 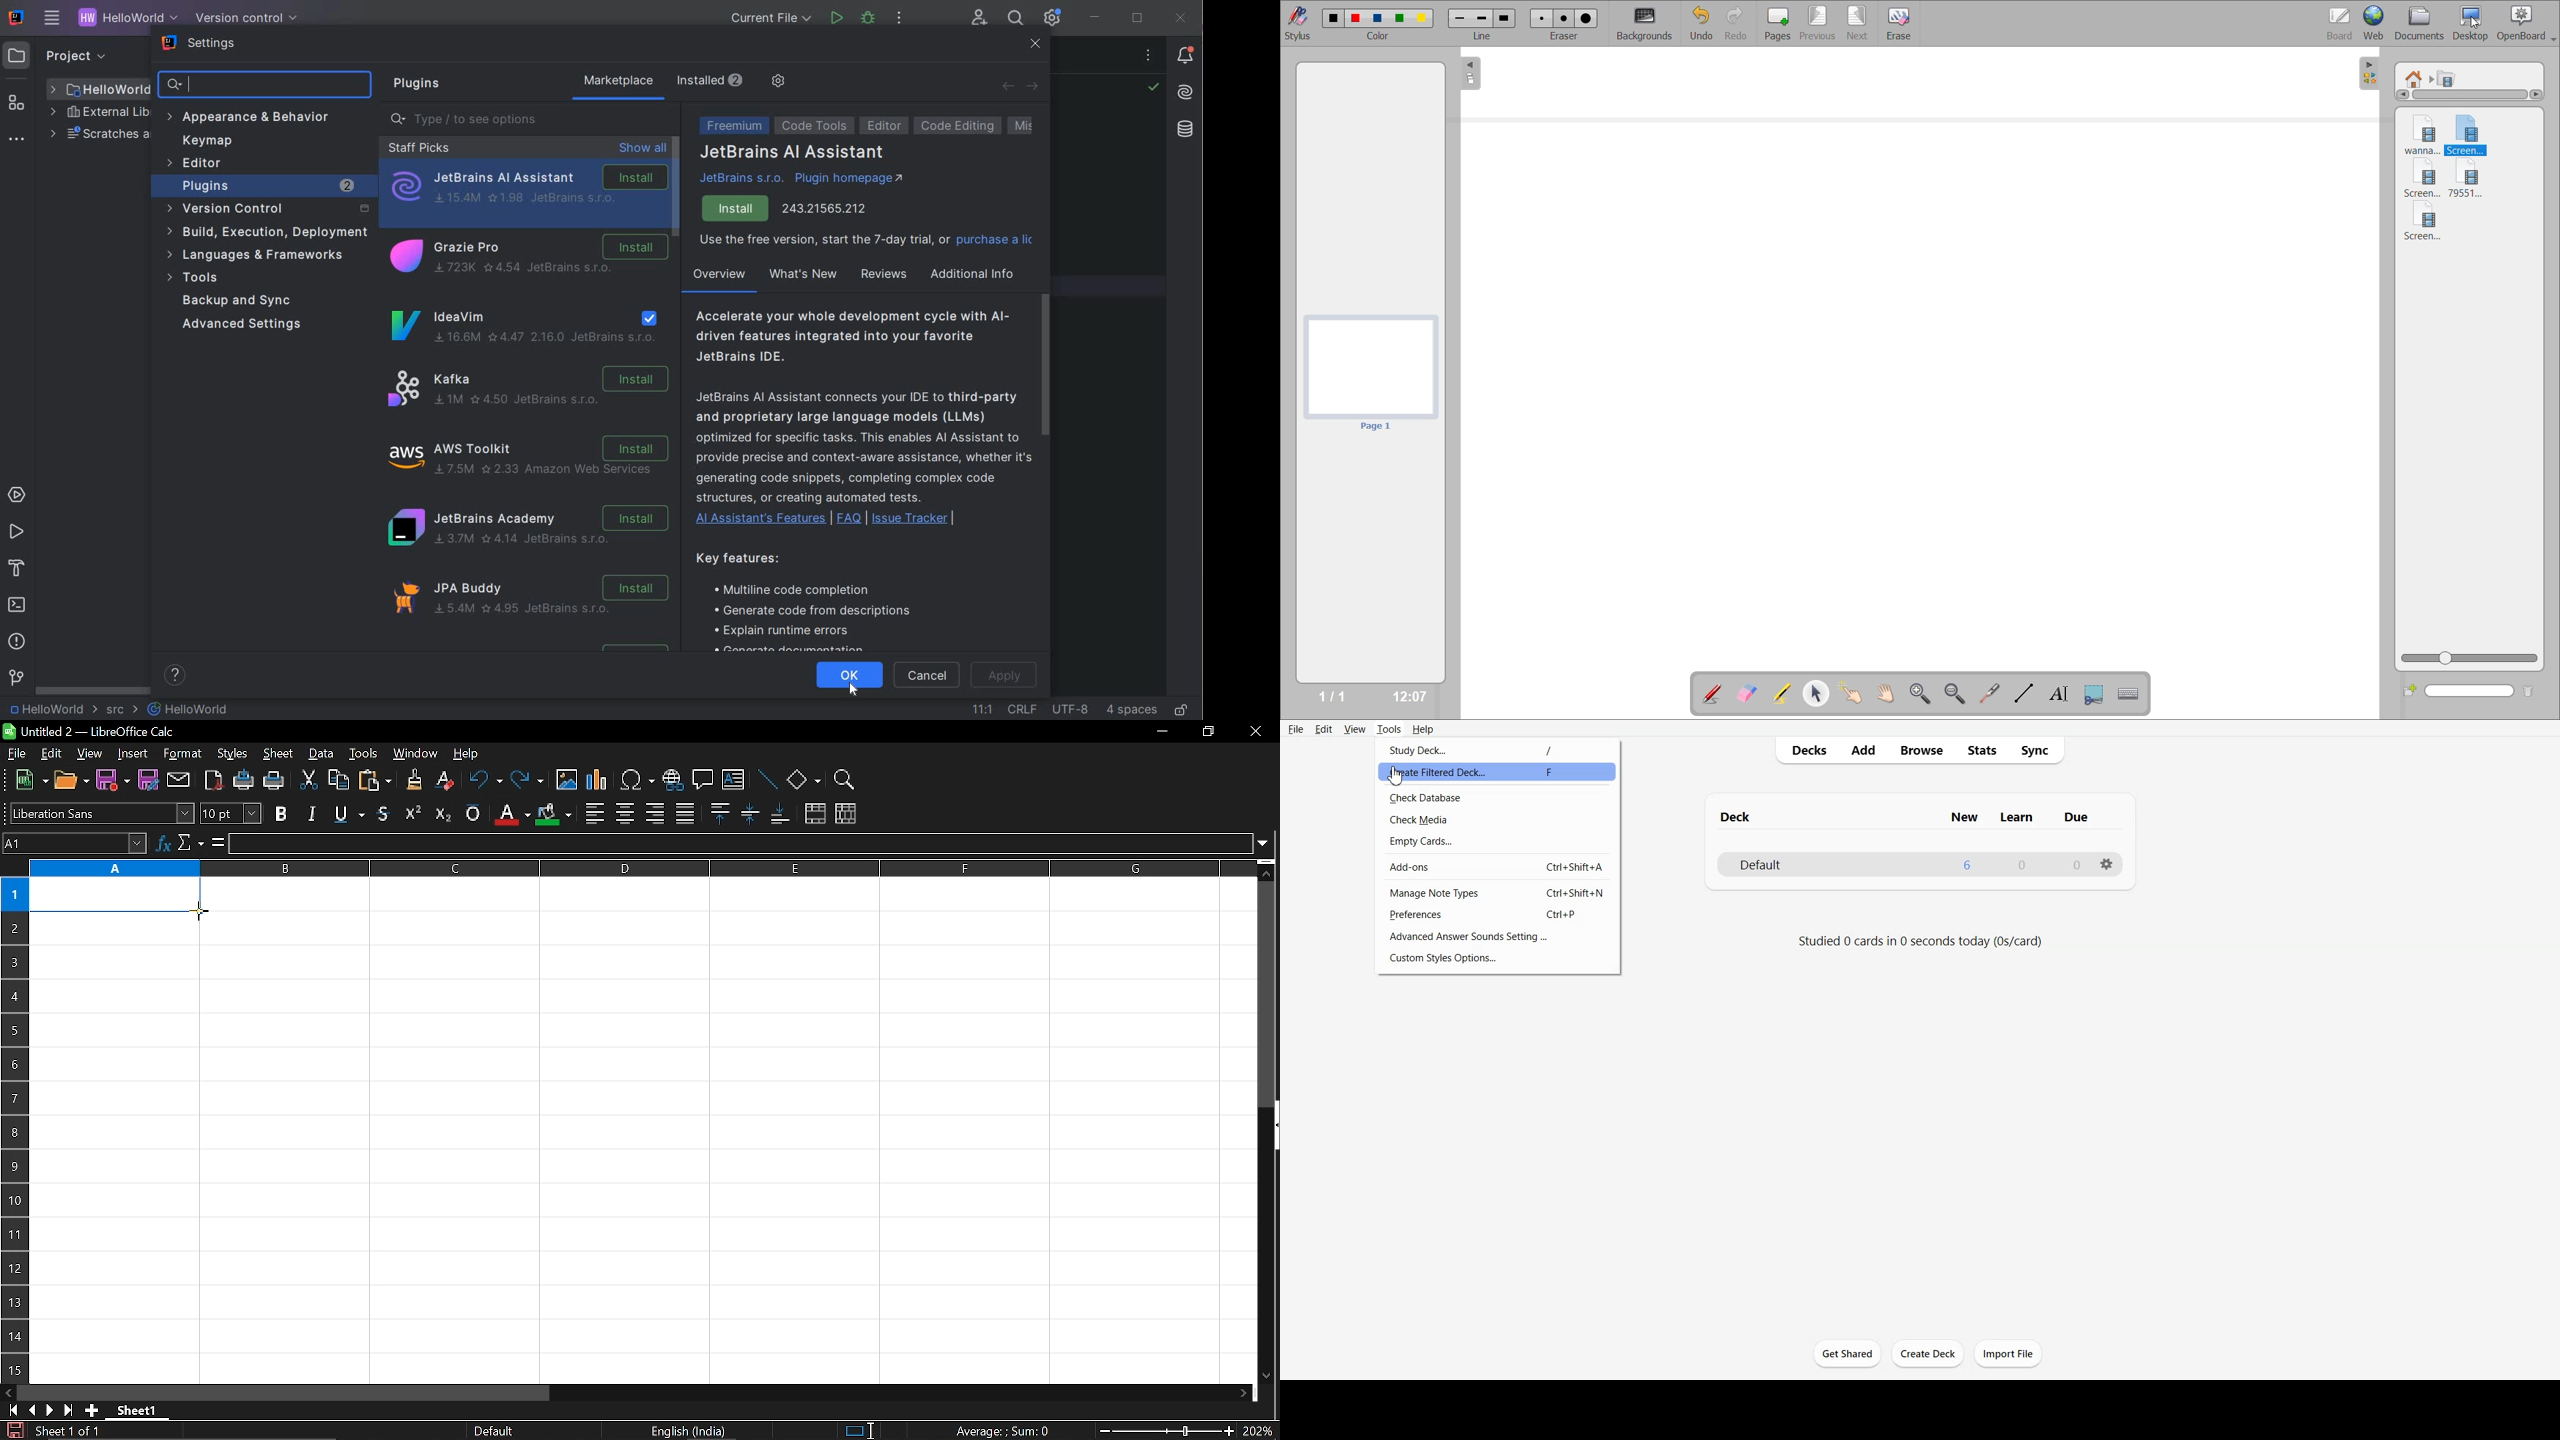 I want to click on SYSTEM NAME, so click(x=14, y=18).